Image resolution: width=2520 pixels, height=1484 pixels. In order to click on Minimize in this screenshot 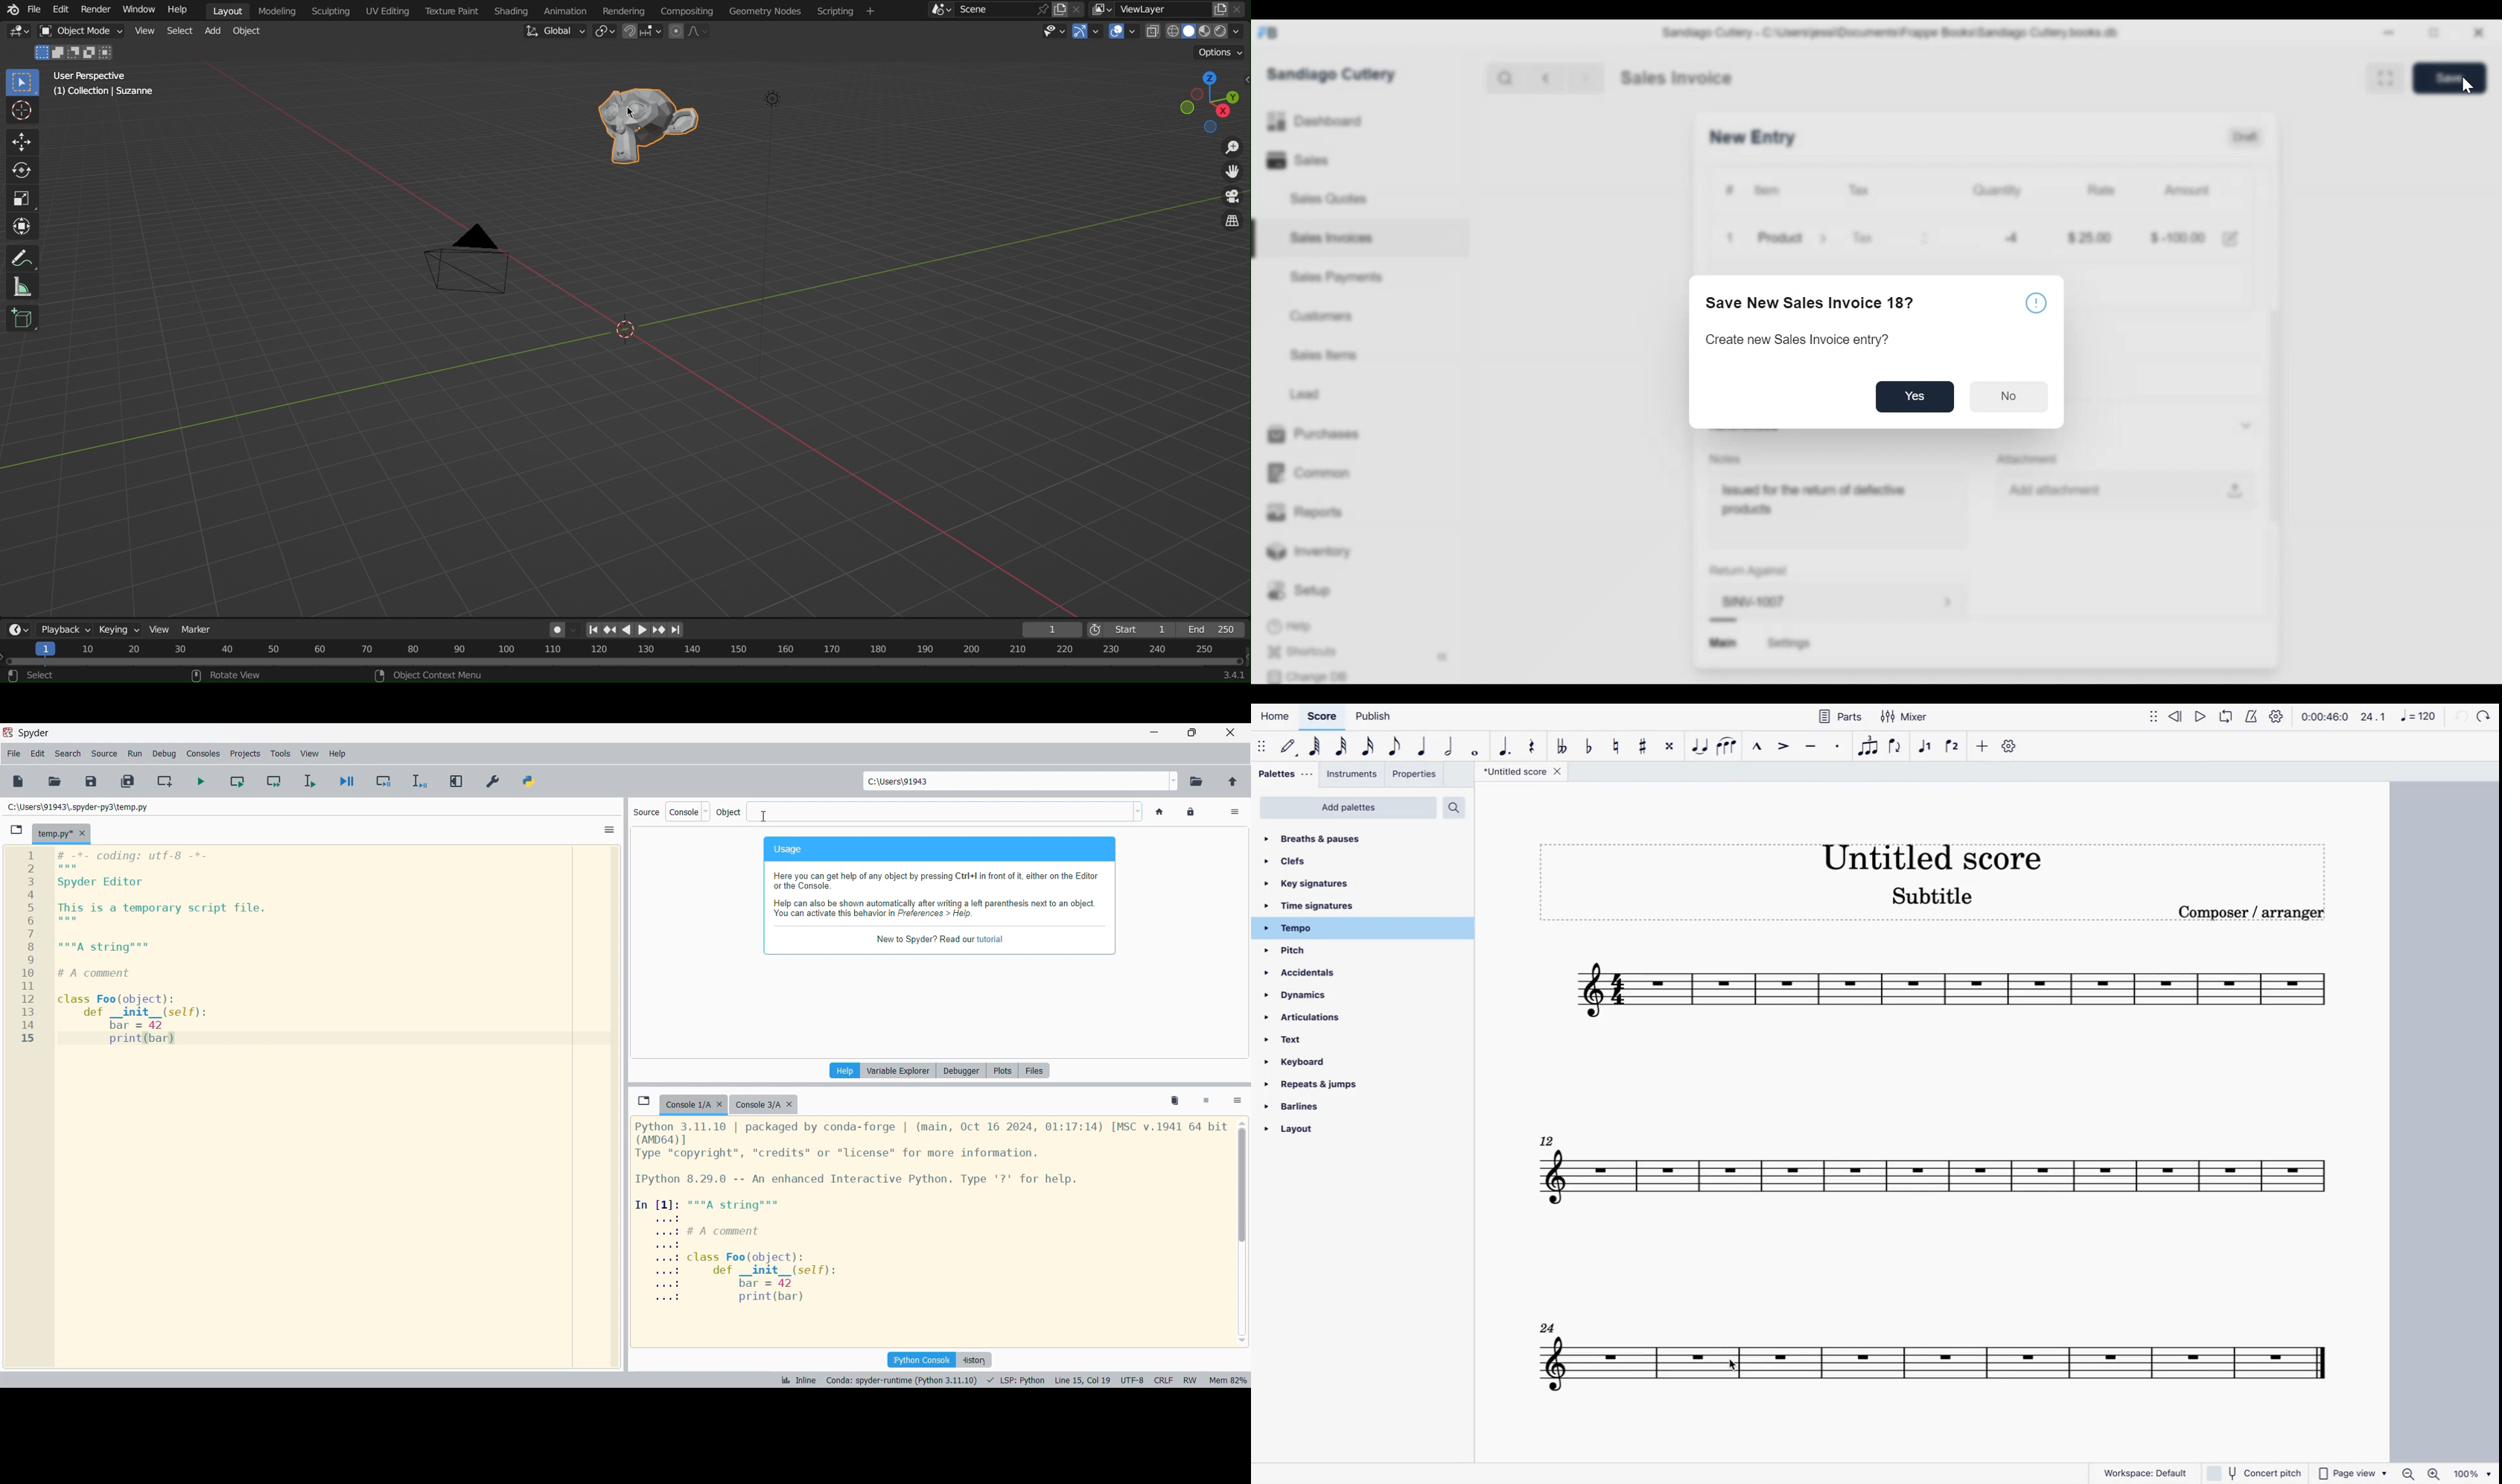, I will do `click(1155, 732)`.